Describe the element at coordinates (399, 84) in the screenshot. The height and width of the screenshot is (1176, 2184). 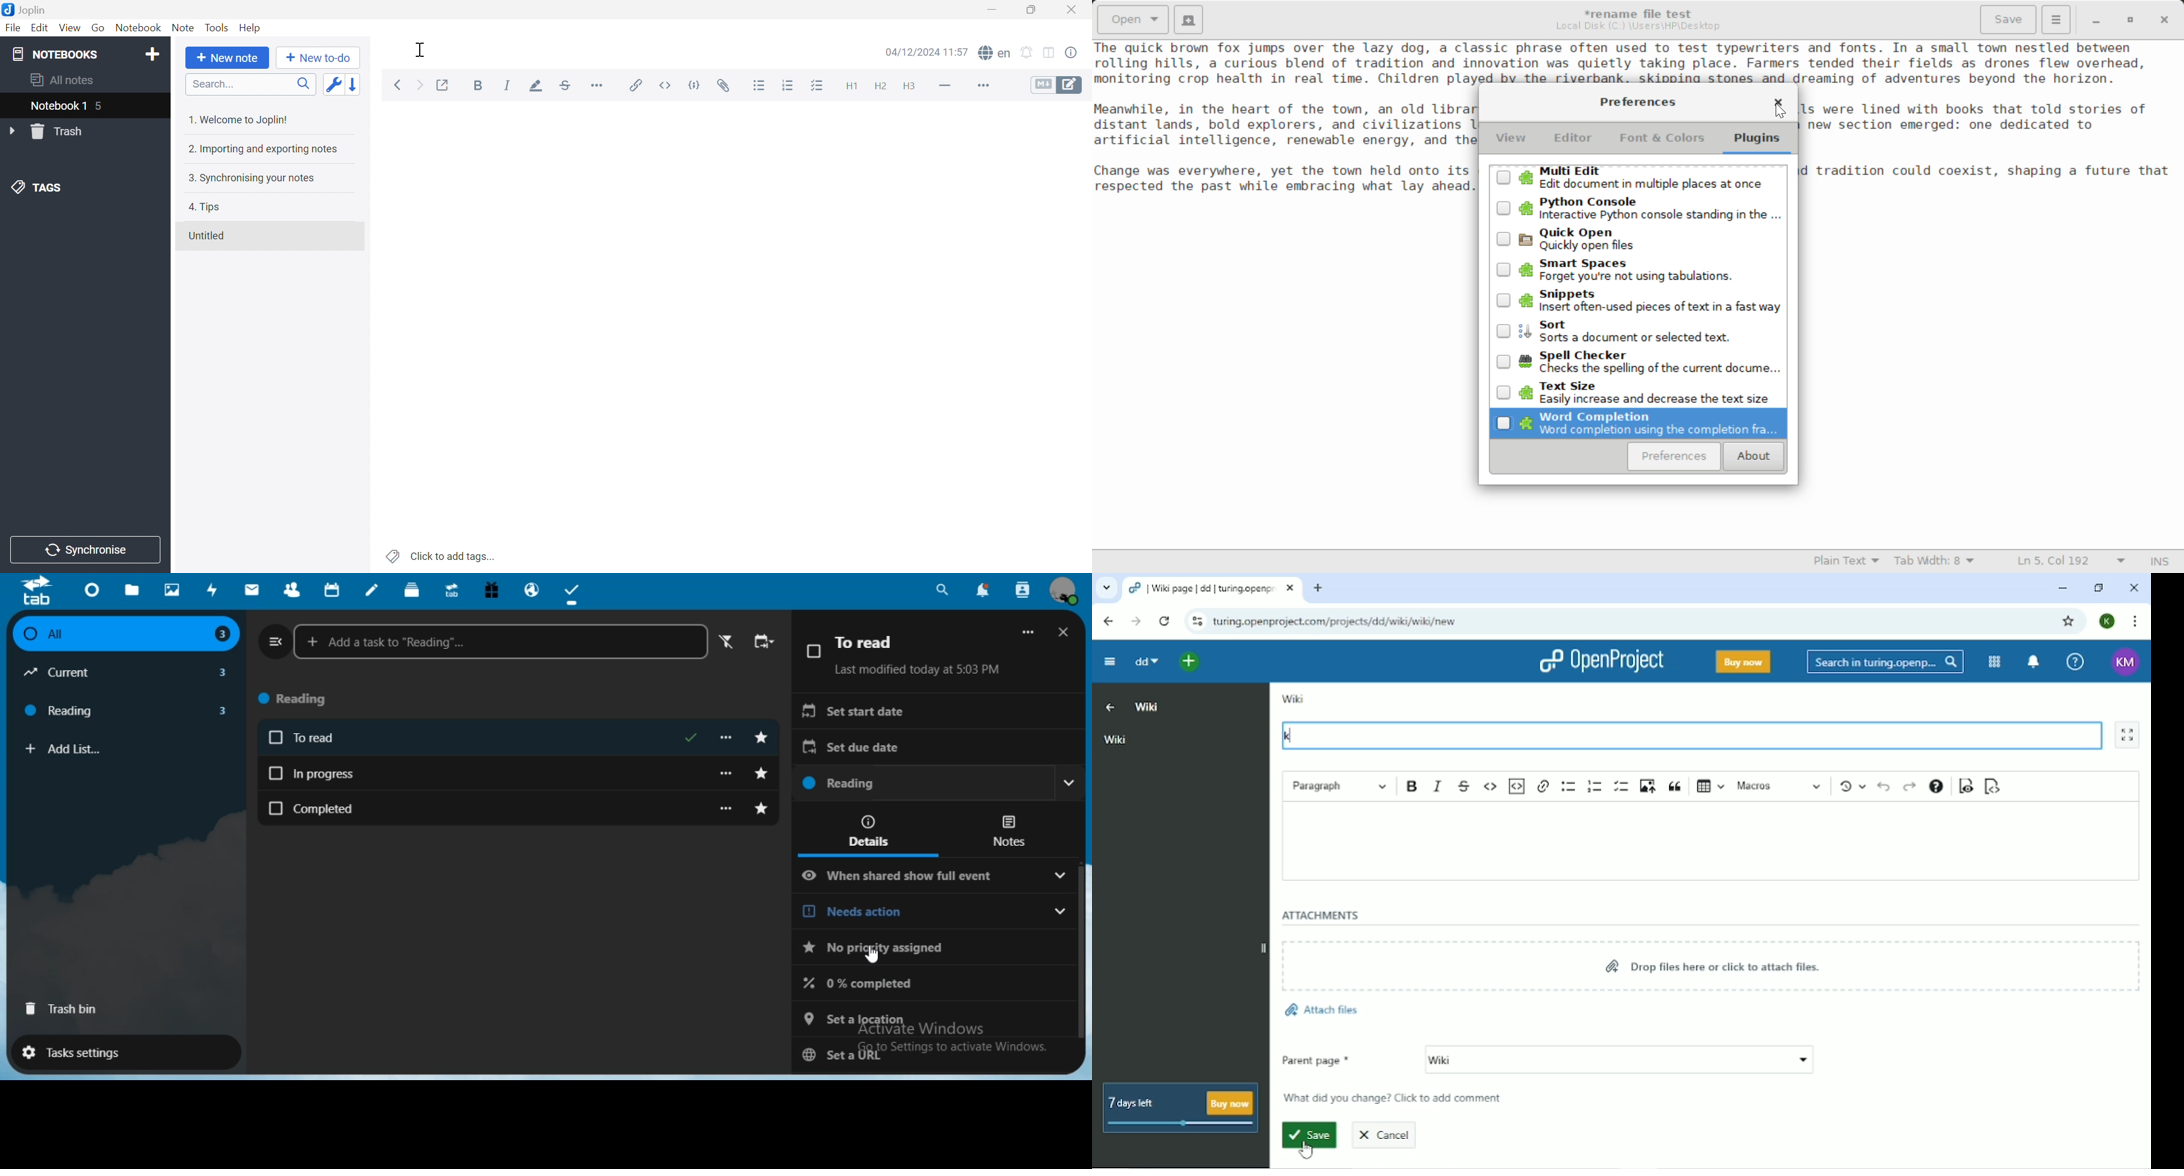
I see `Back` at that location.